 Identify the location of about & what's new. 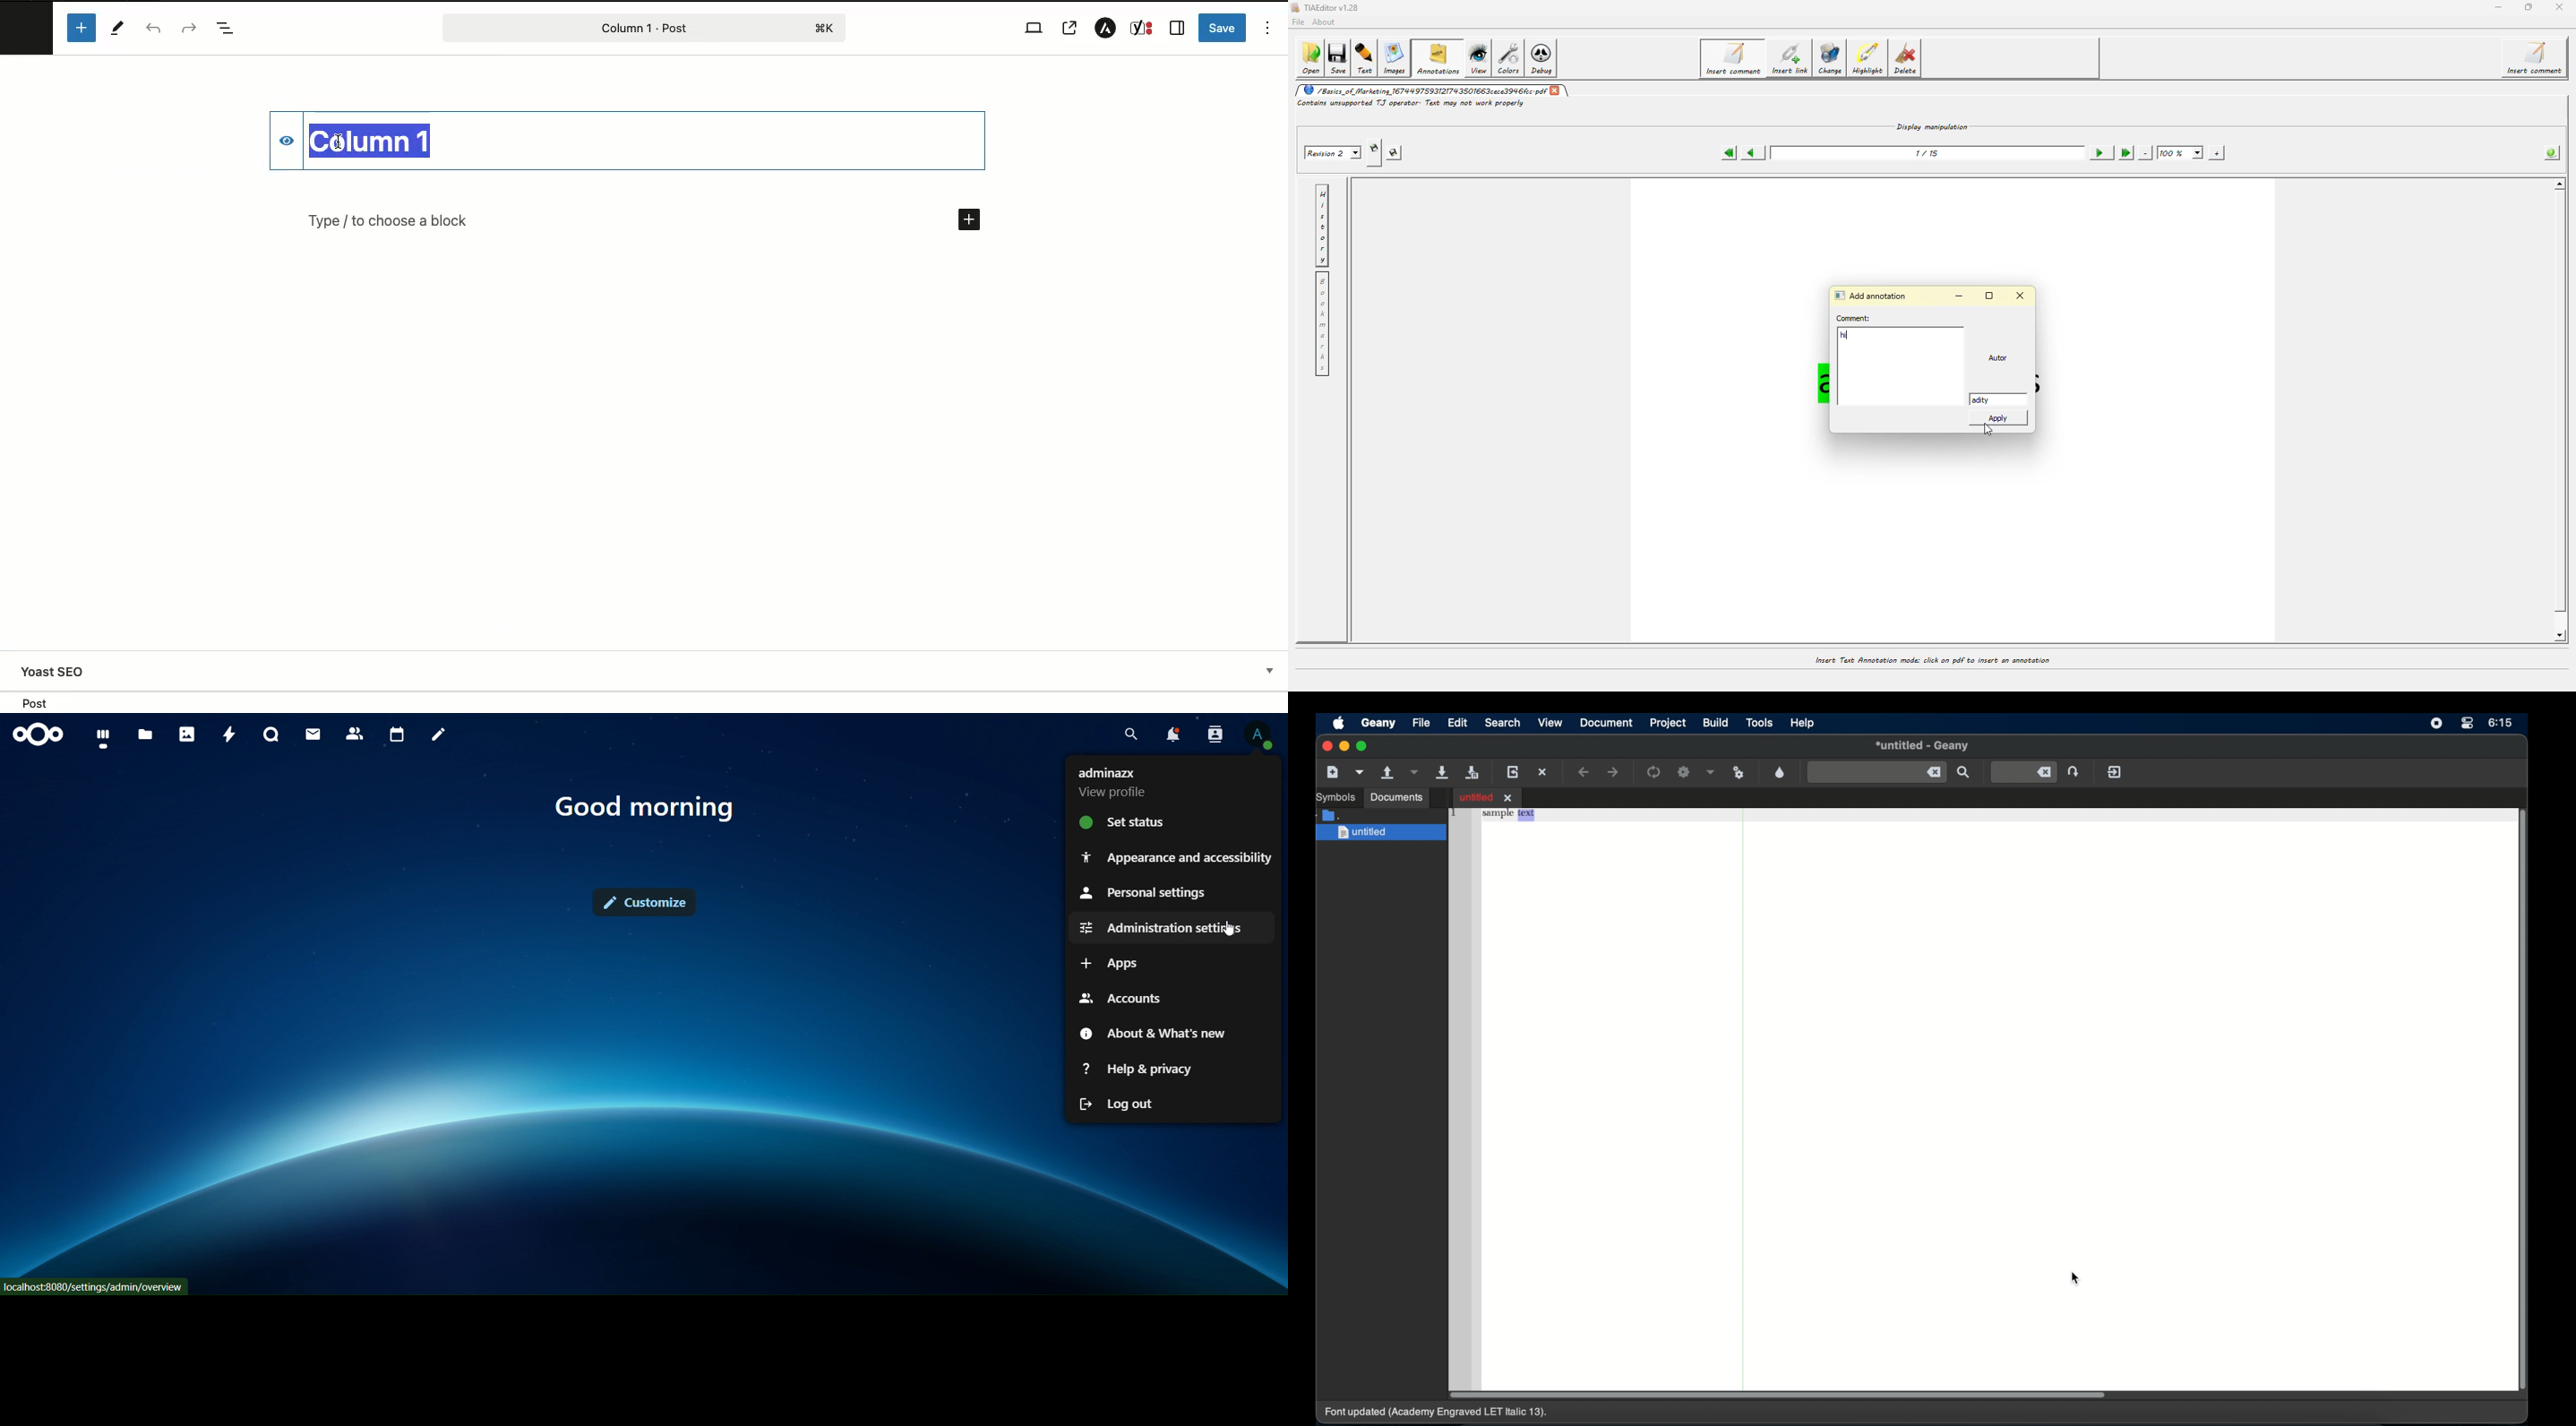
(1152, 1032).